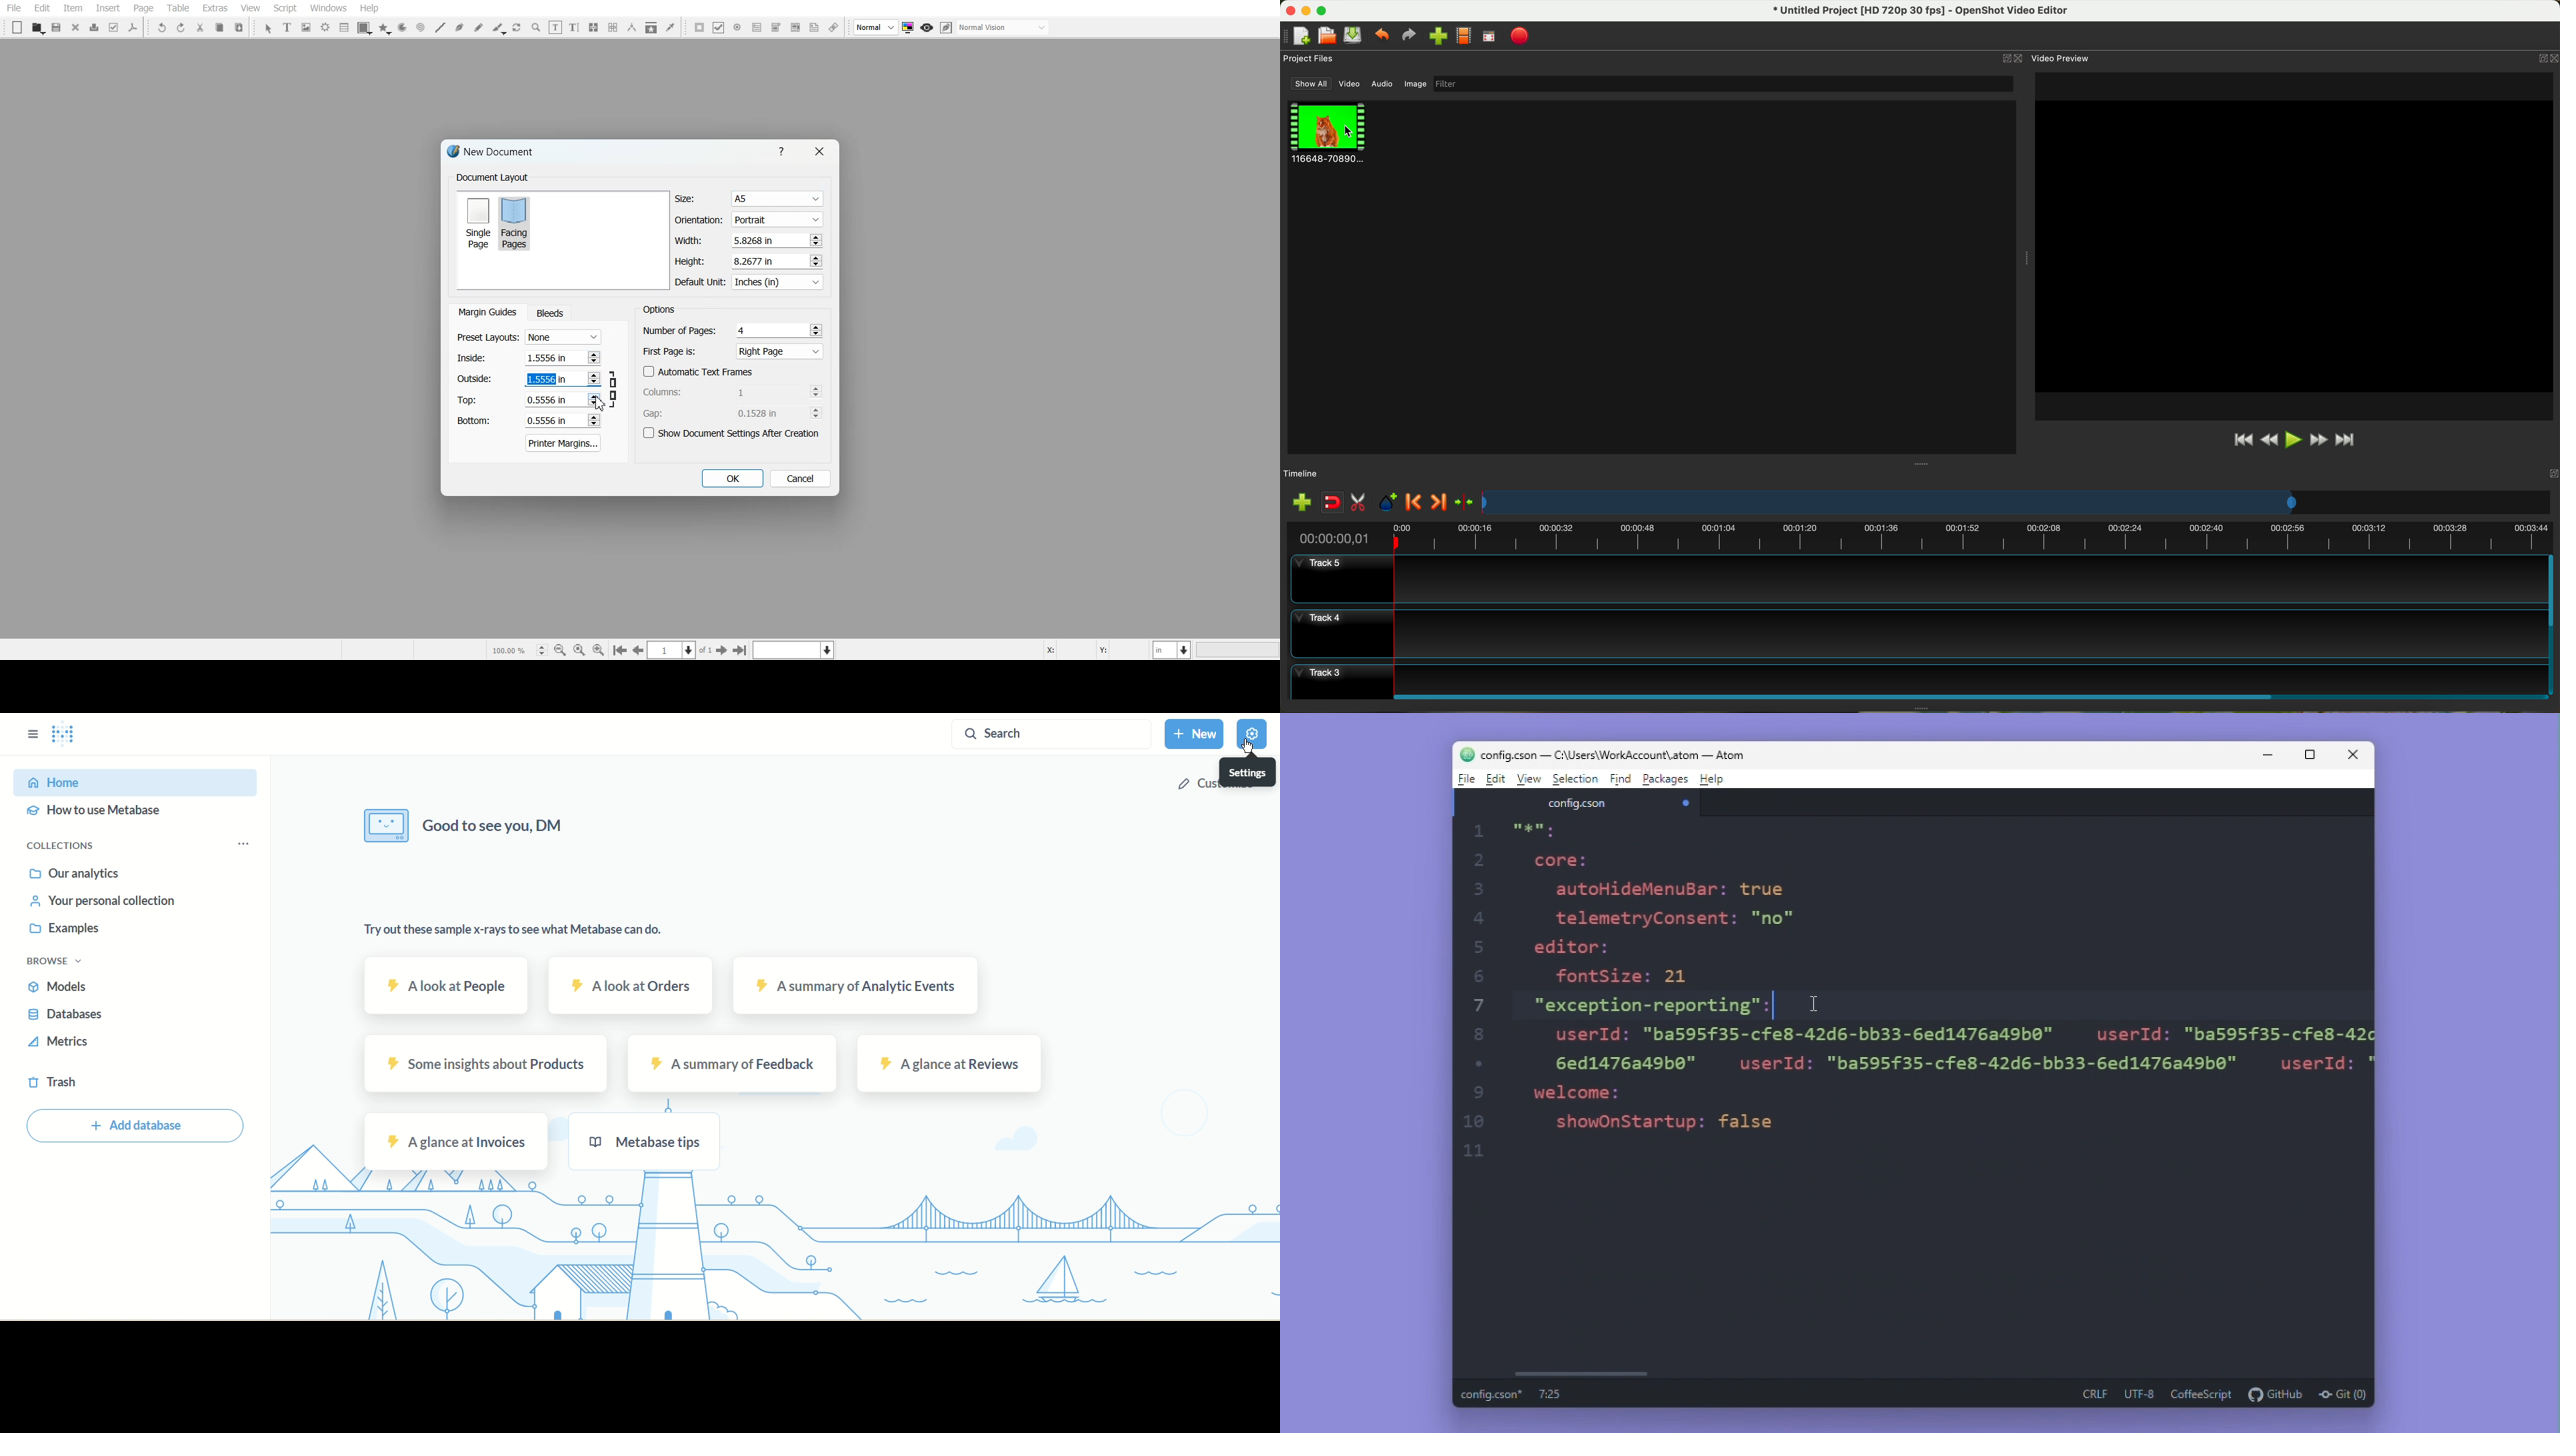 The height and width of the screenshot is (1456, 2576). Describe the element at coordinates (795, 28) in the screenshot. I see `PDF List Box` at that location.